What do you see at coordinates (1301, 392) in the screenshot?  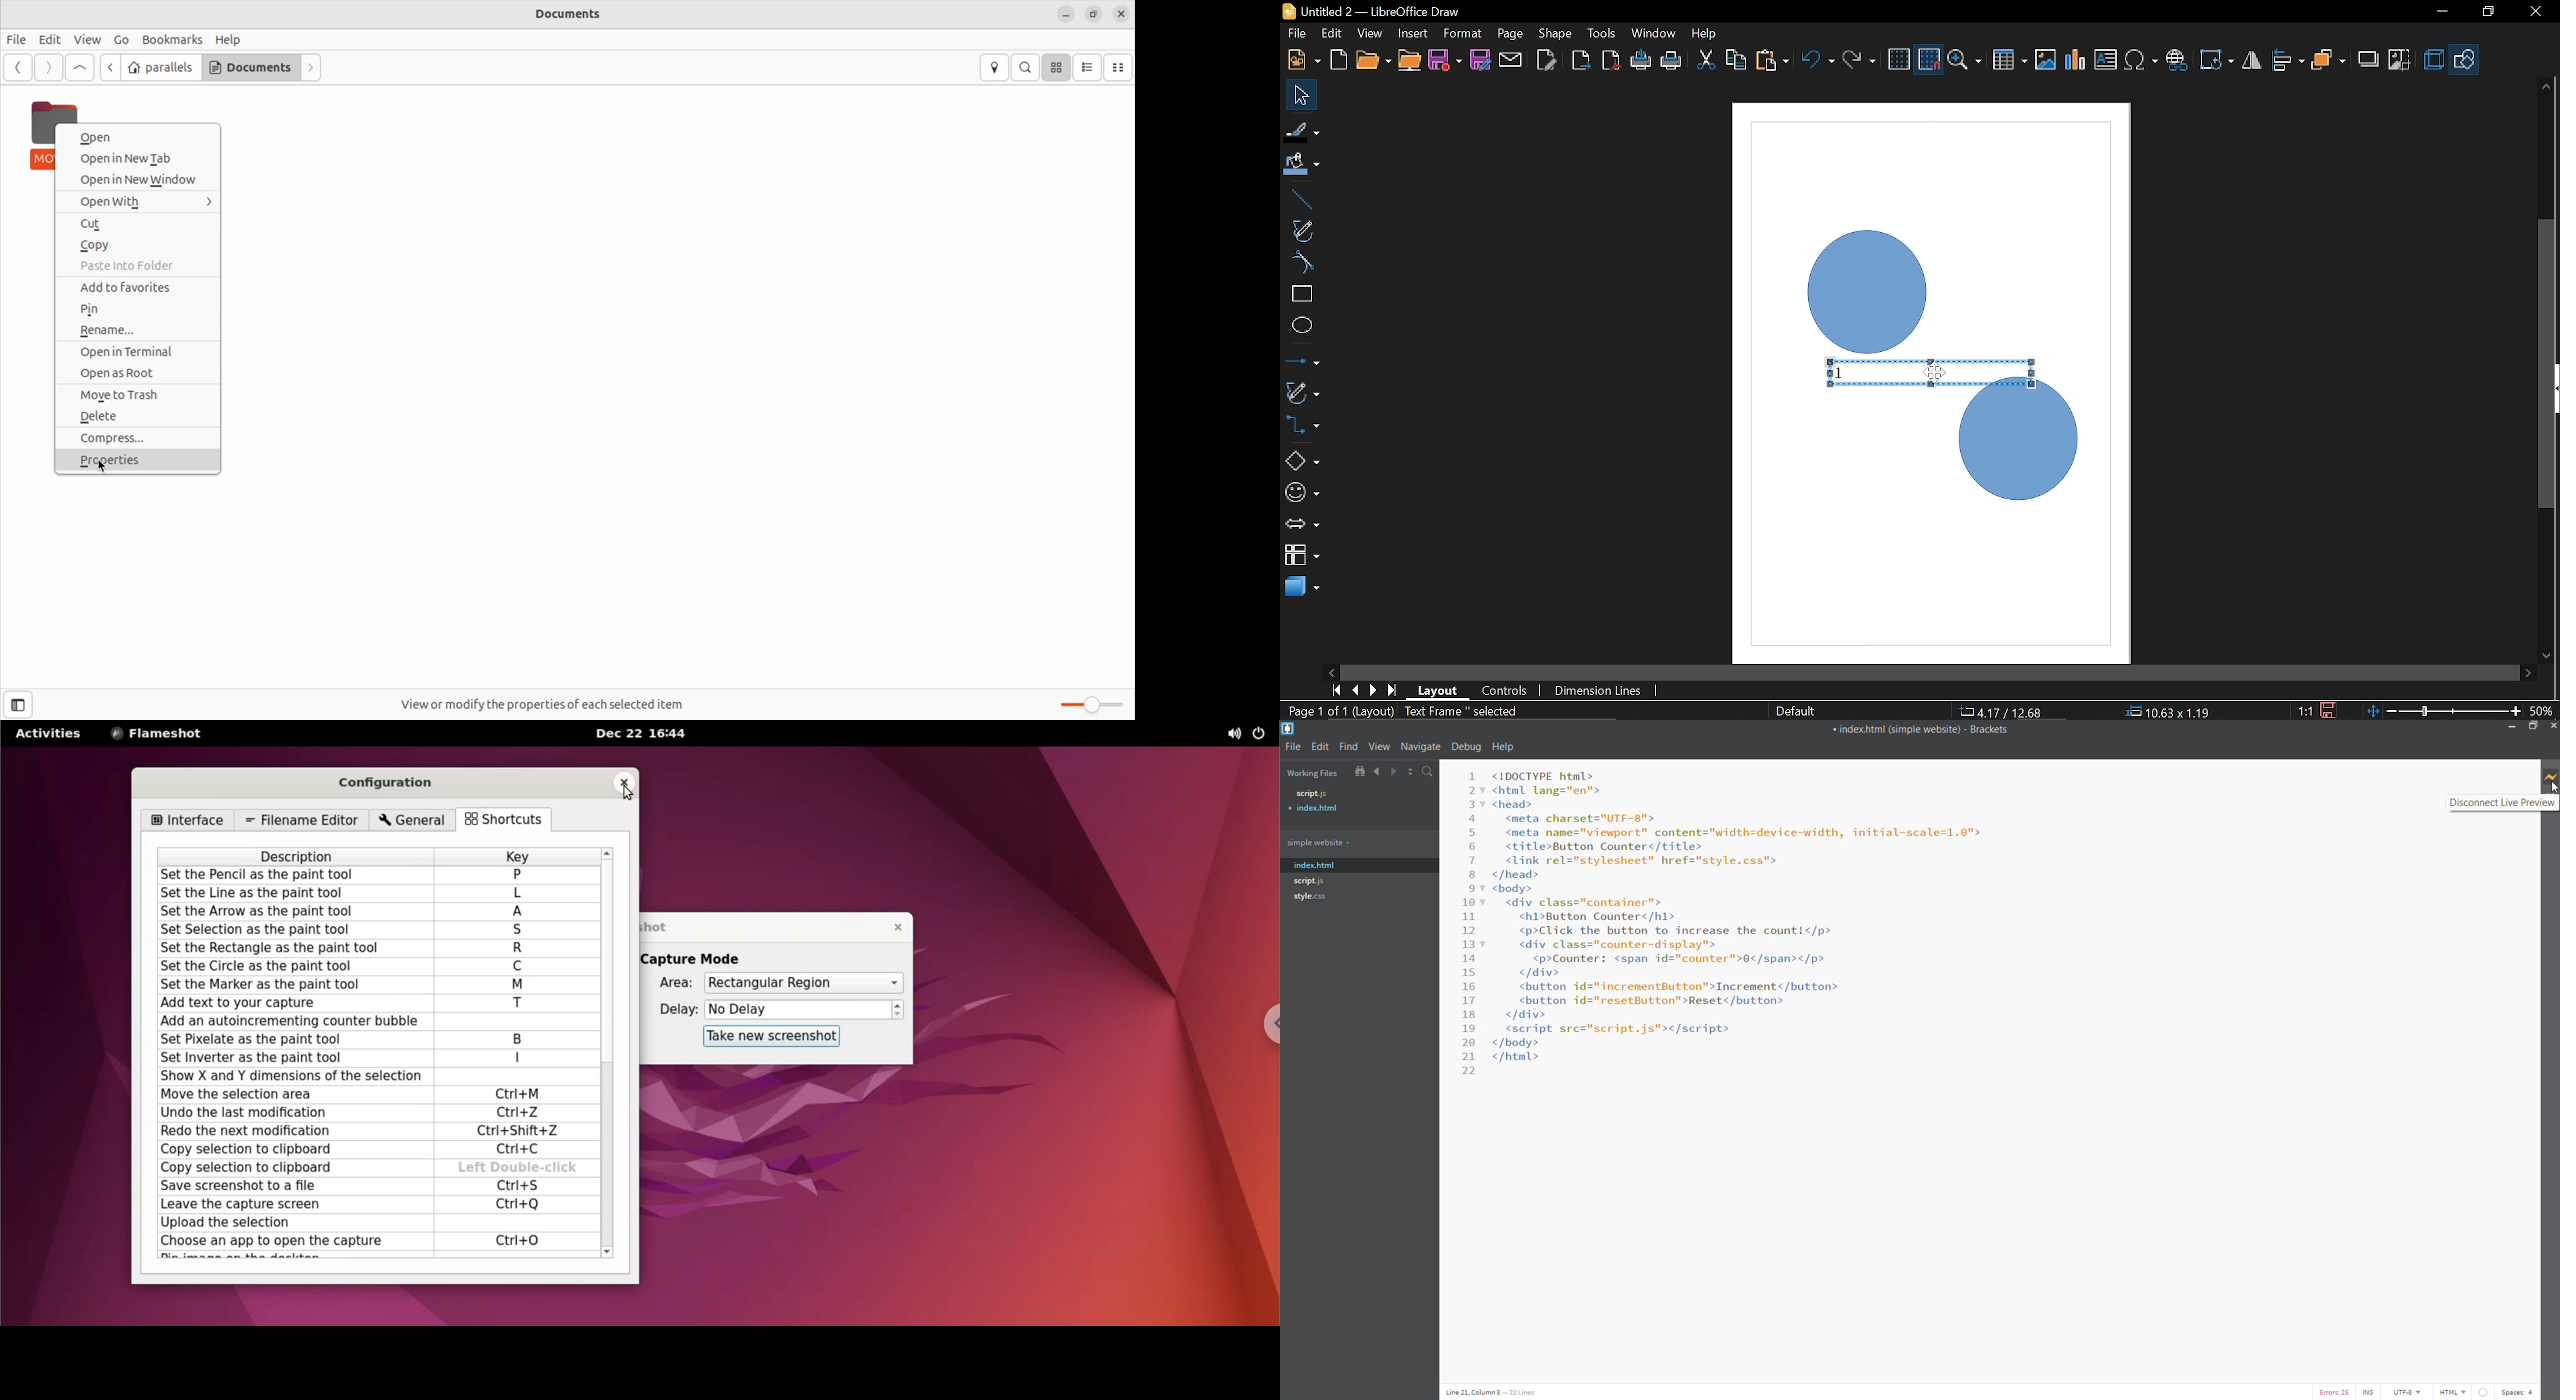 I see `Curves and polygons` at bounding box center [1301, 392].